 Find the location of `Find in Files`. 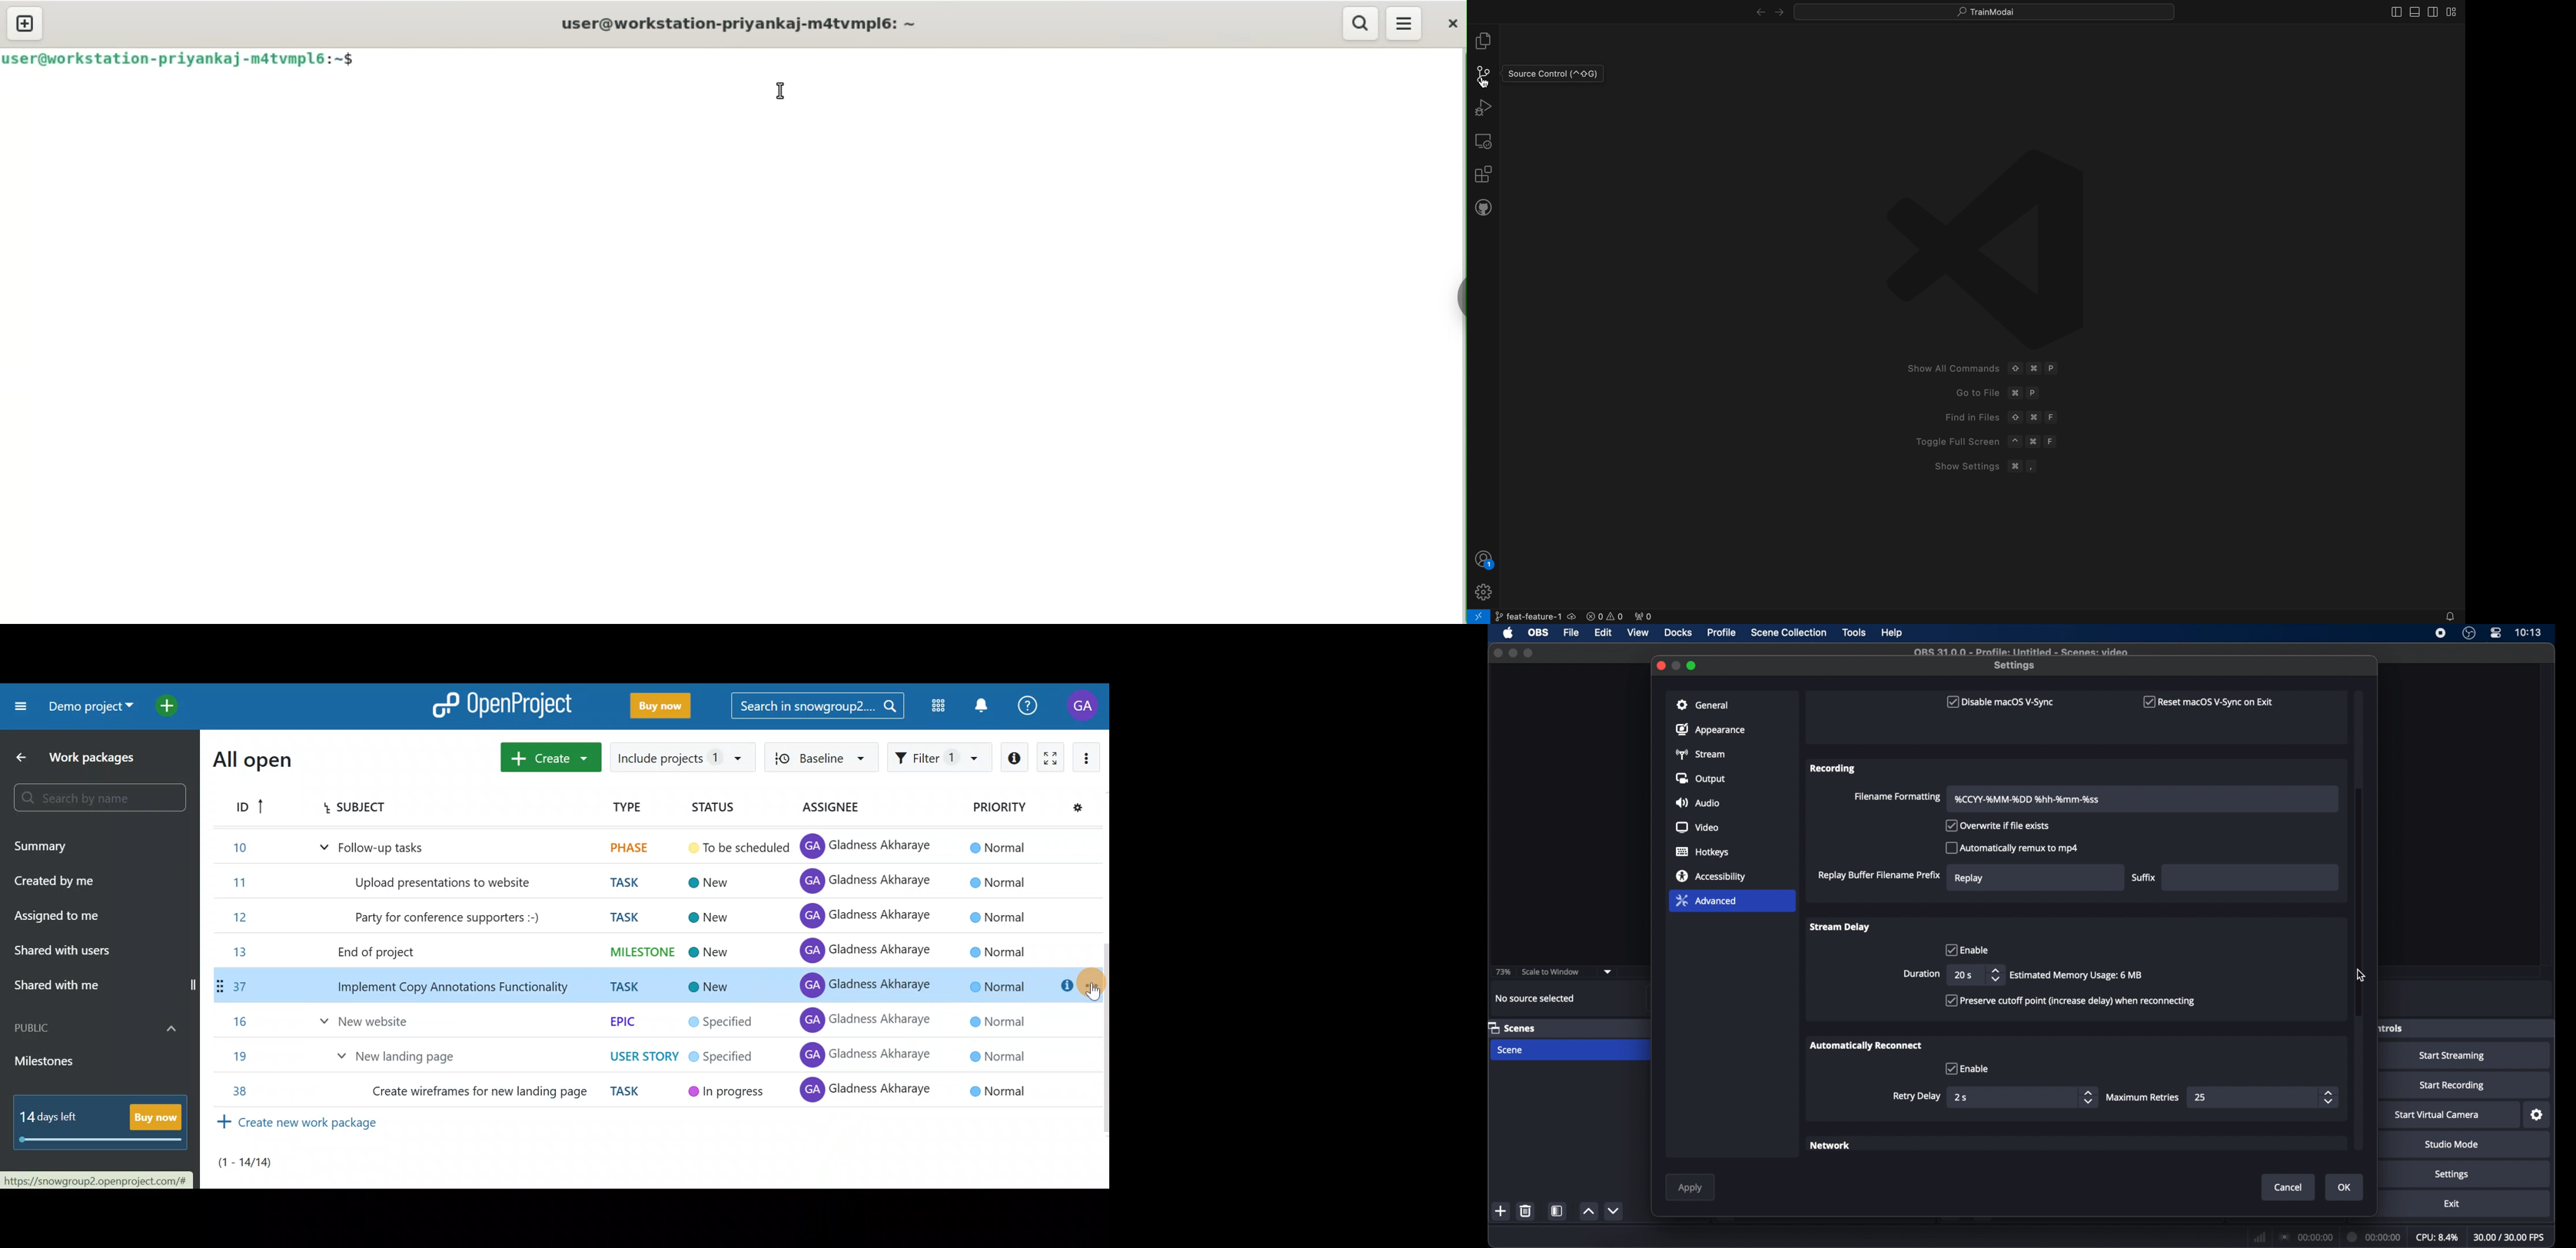

Find in Files is located at coordinates (1964, 417).